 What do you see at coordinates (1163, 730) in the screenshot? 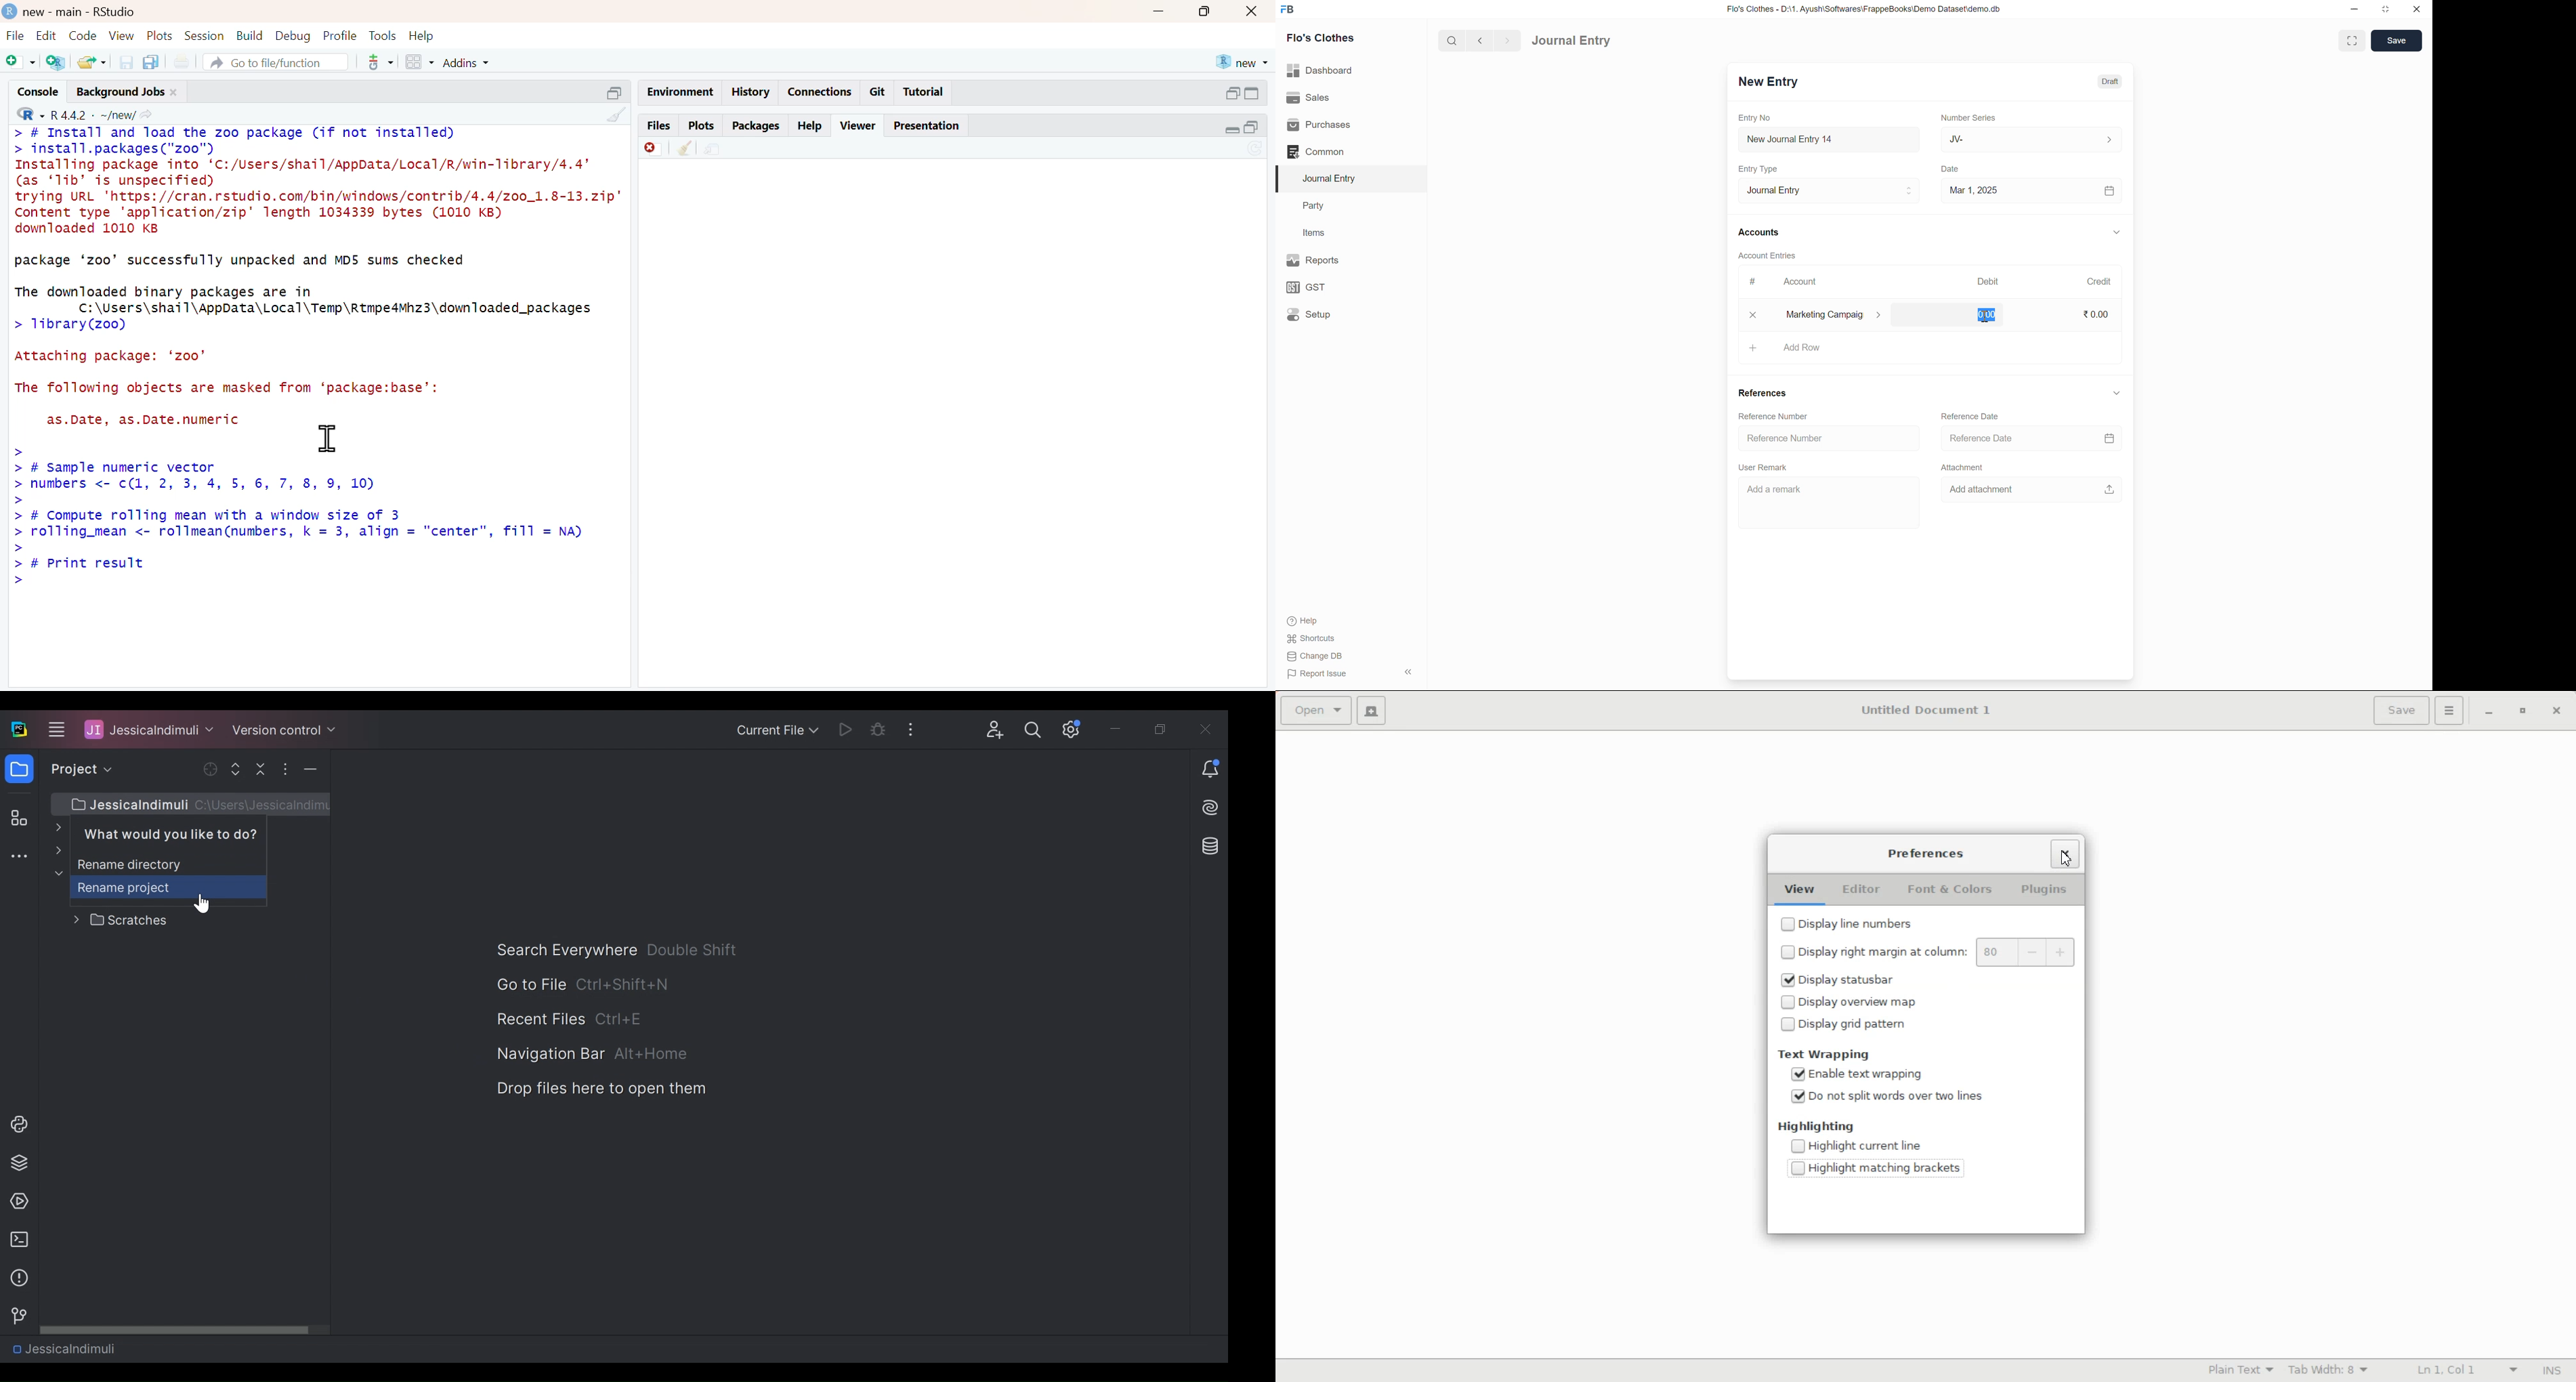
I see `Restore` at bounding box center [1163, 730].